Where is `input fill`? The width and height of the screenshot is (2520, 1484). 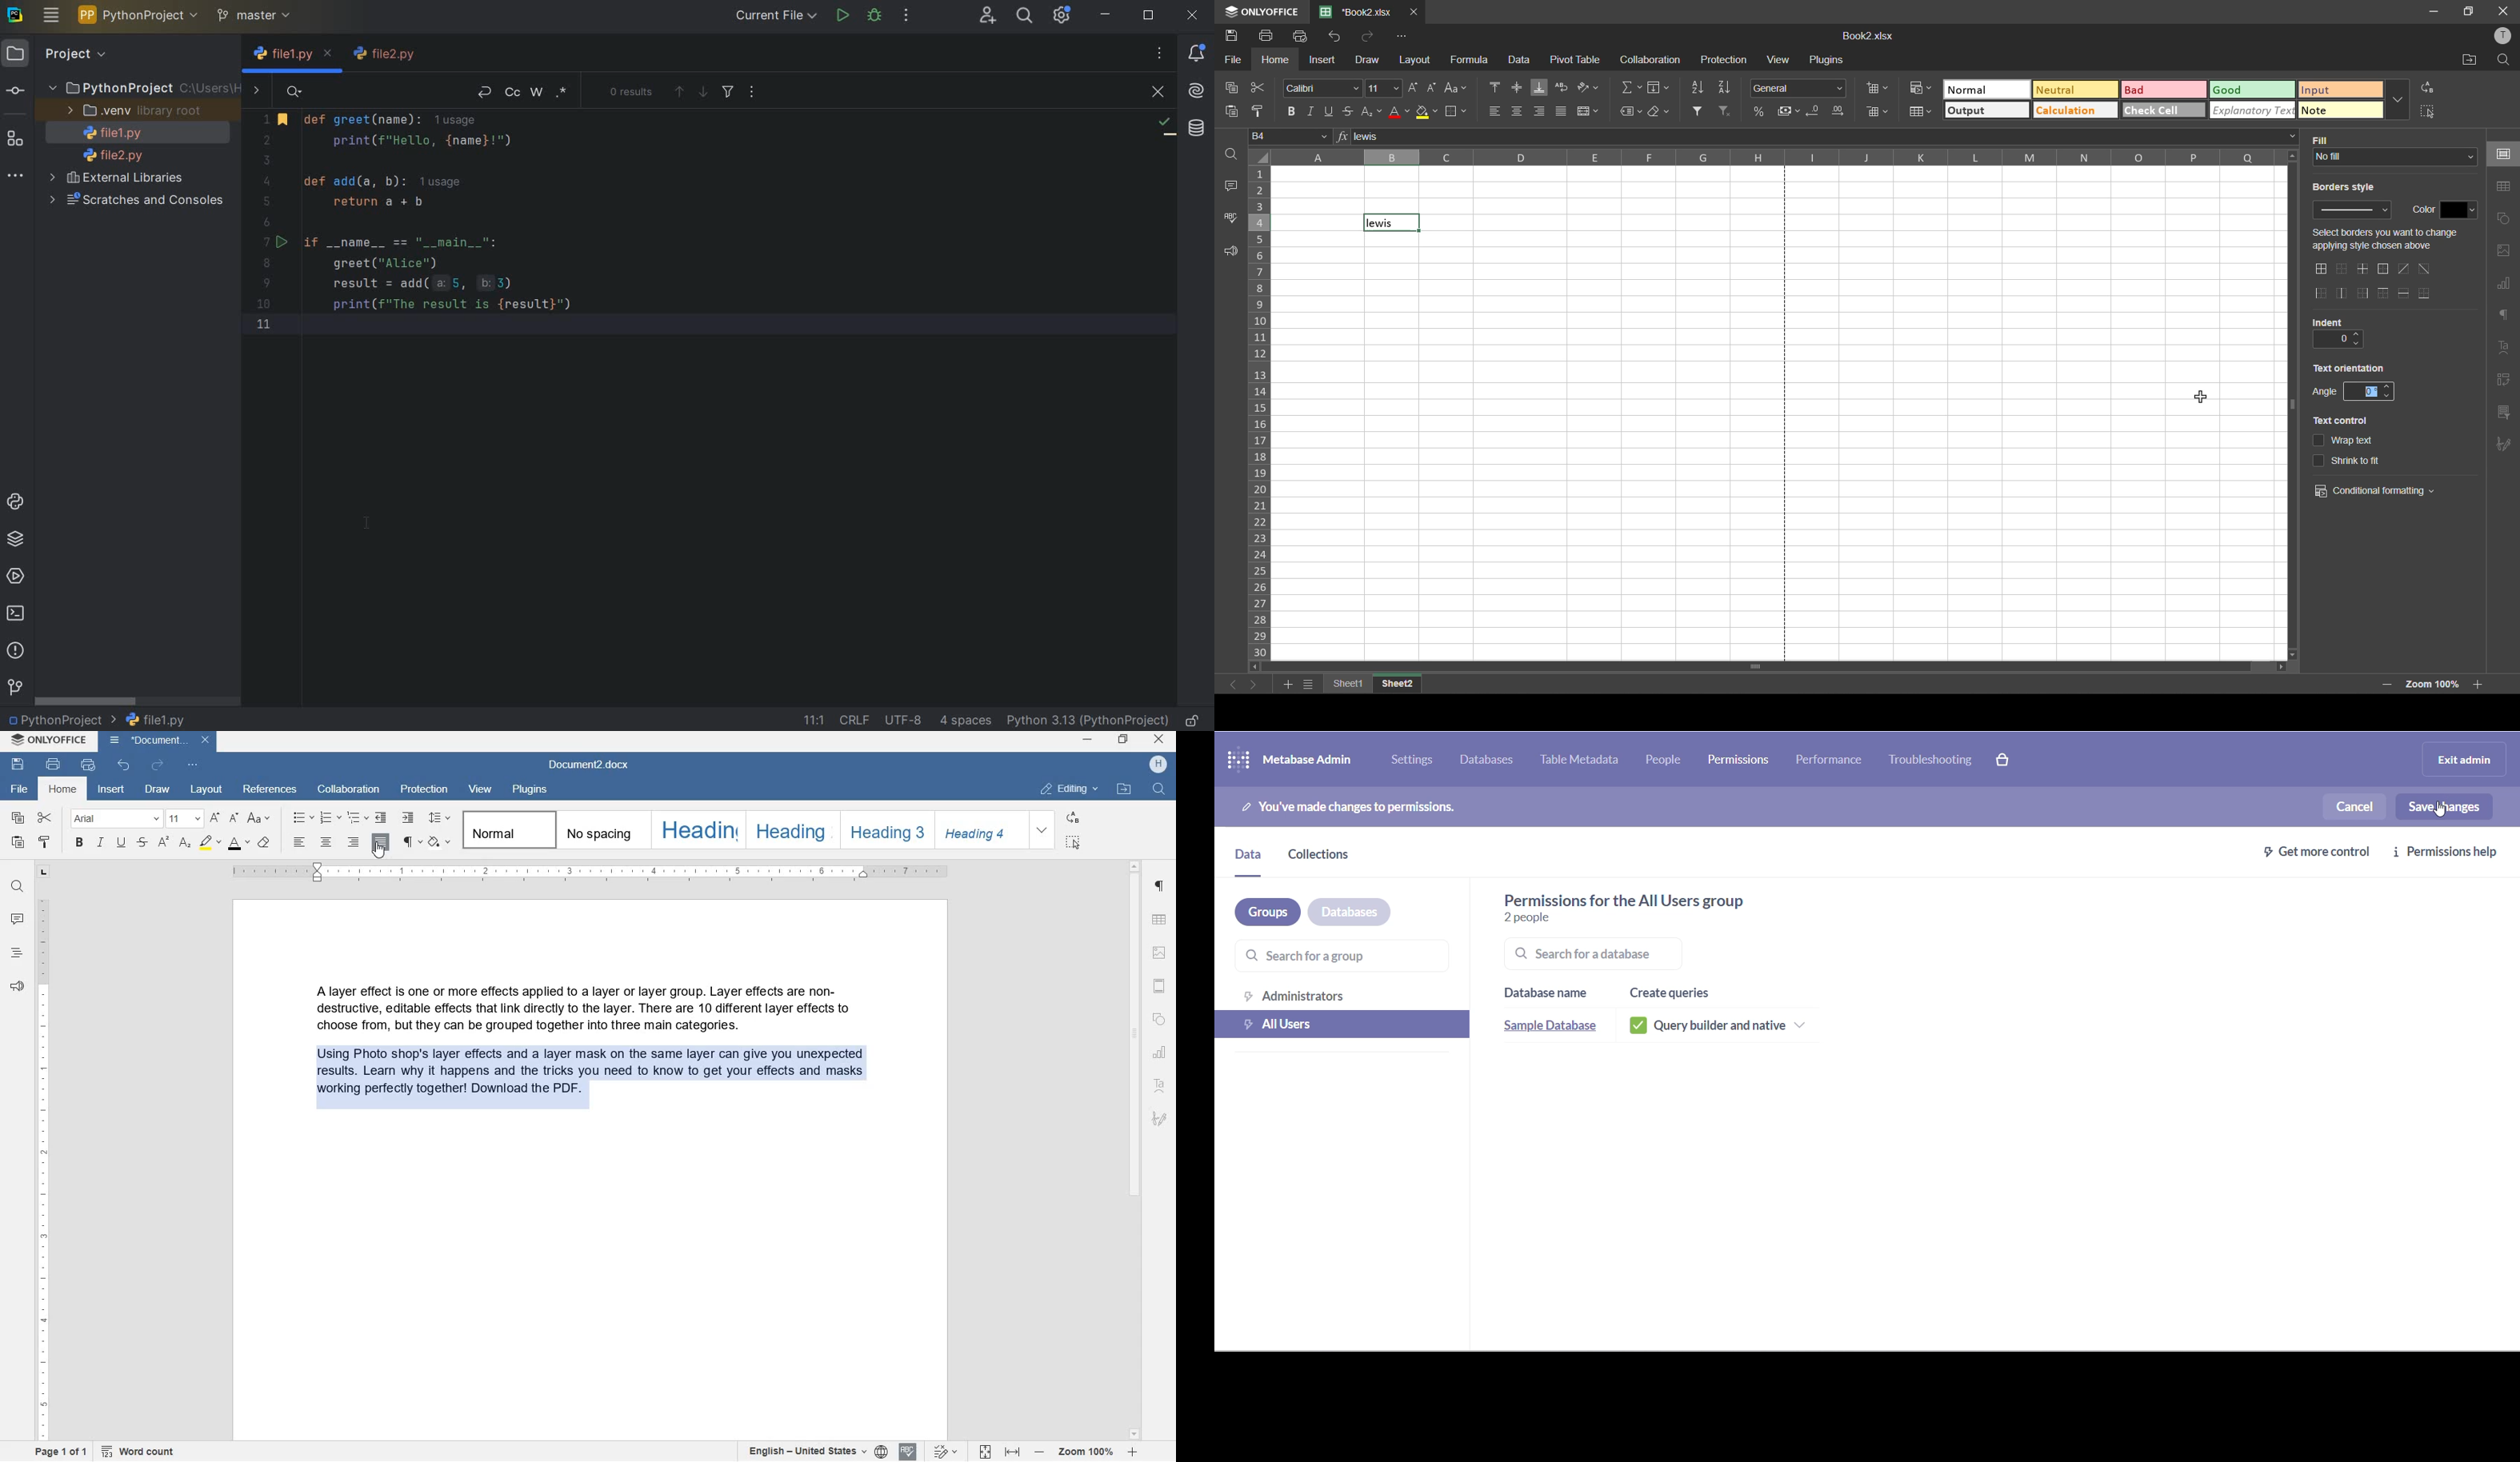 input fill is located at coordinates (2393, 157).